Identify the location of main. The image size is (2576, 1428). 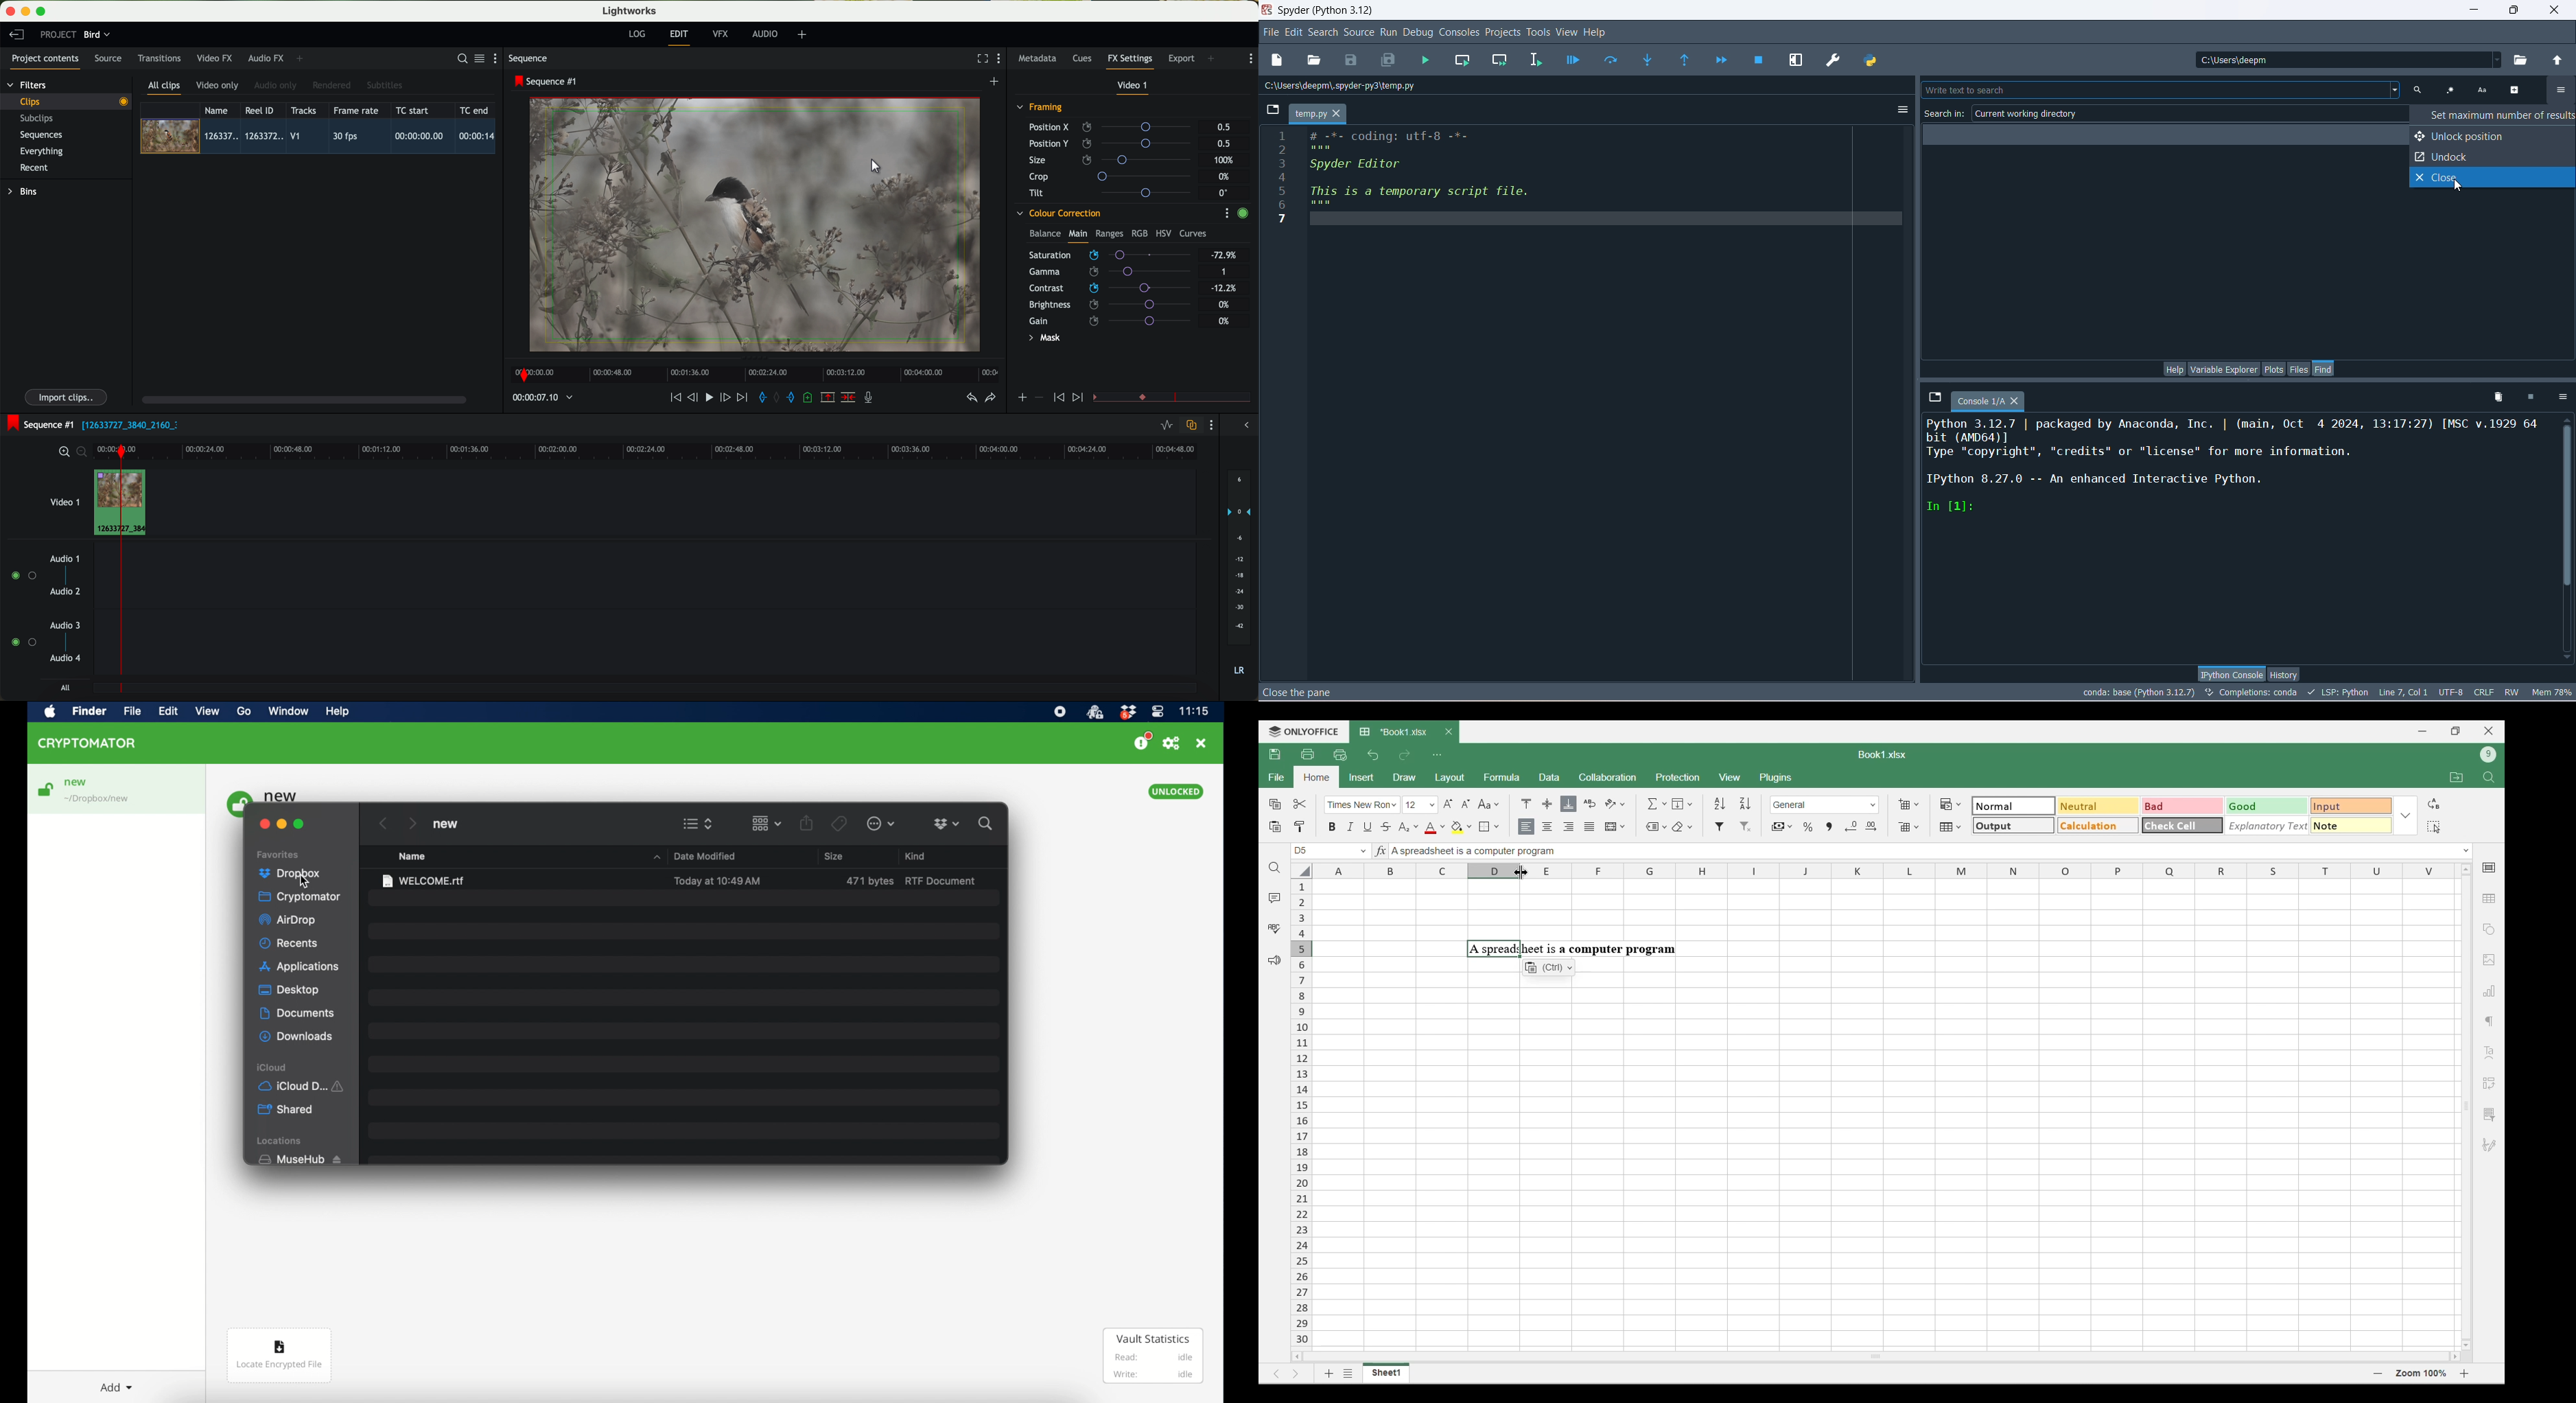
(1078, 235).